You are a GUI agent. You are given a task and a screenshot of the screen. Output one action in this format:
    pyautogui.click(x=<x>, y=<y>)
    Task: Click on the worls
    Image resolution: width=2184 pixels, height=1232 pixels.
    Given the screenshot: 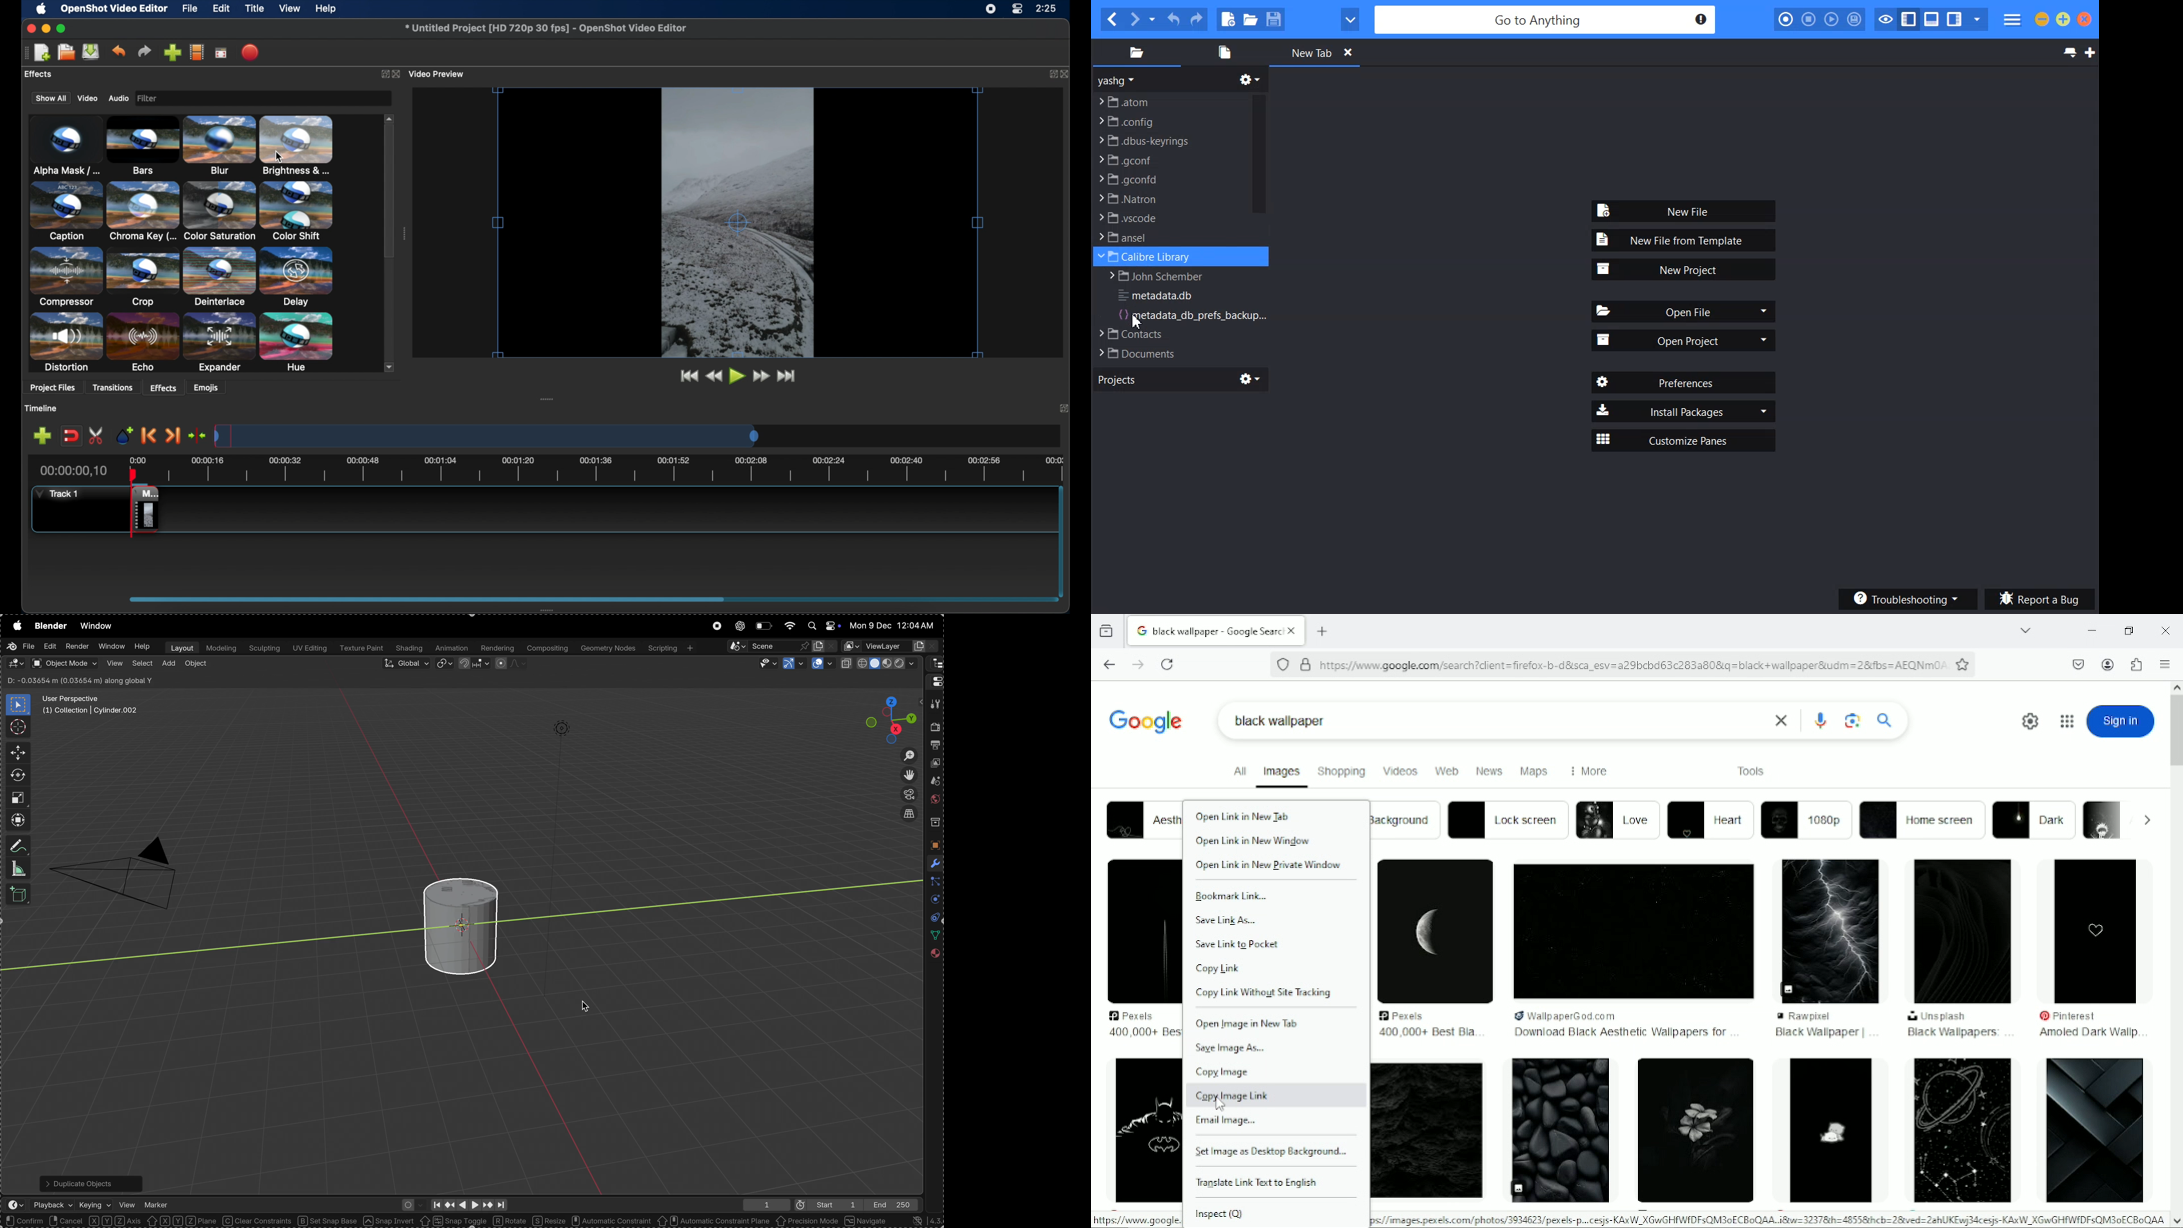 What is the action you would take?
    pyautogui.click(x=934, y=801)
    